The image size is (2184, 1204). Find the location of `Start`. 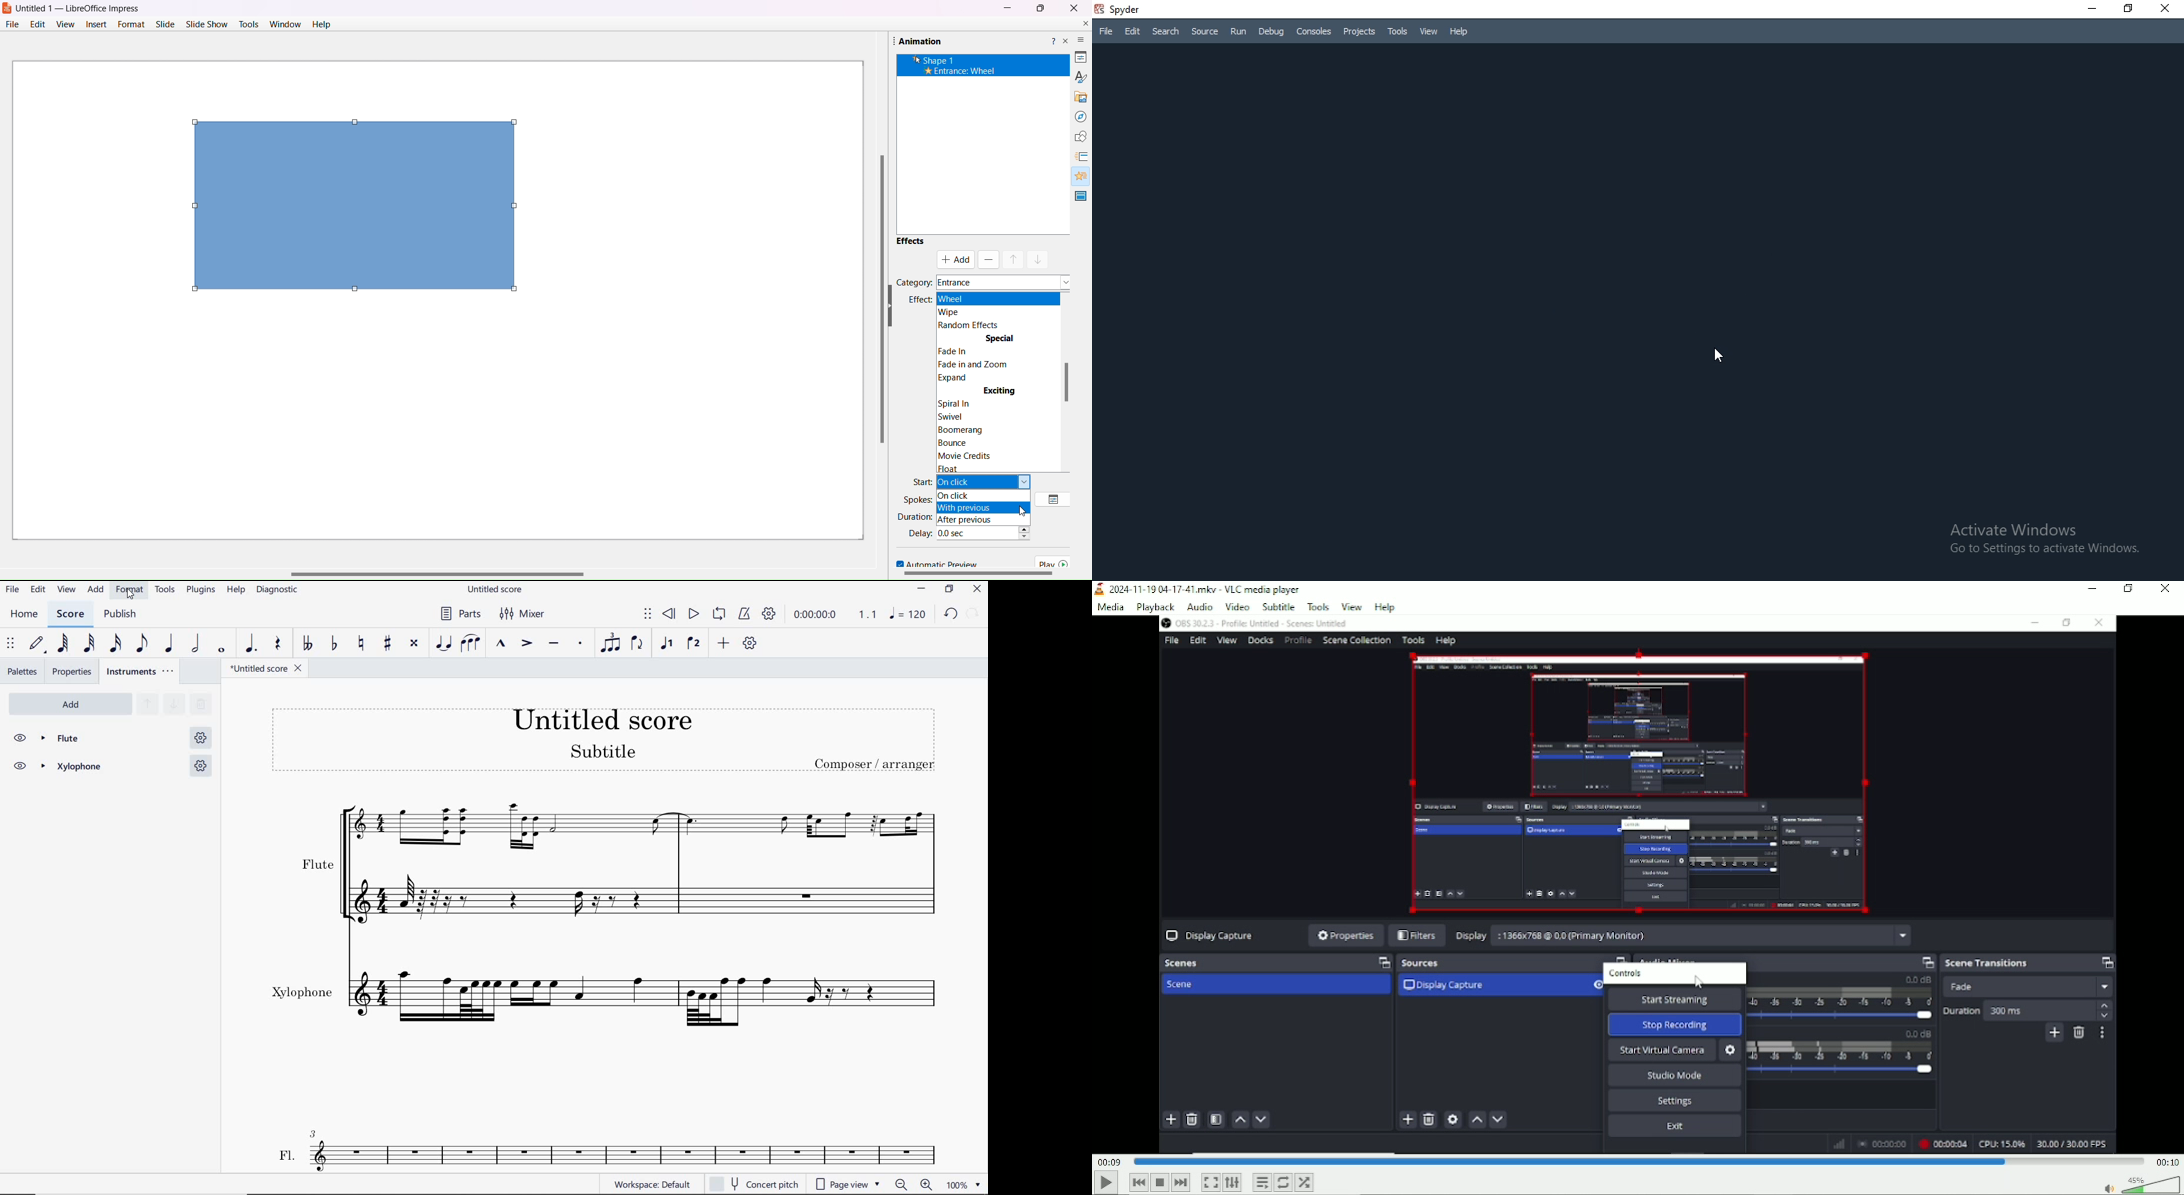

Start is located at coordinates (921, 481).